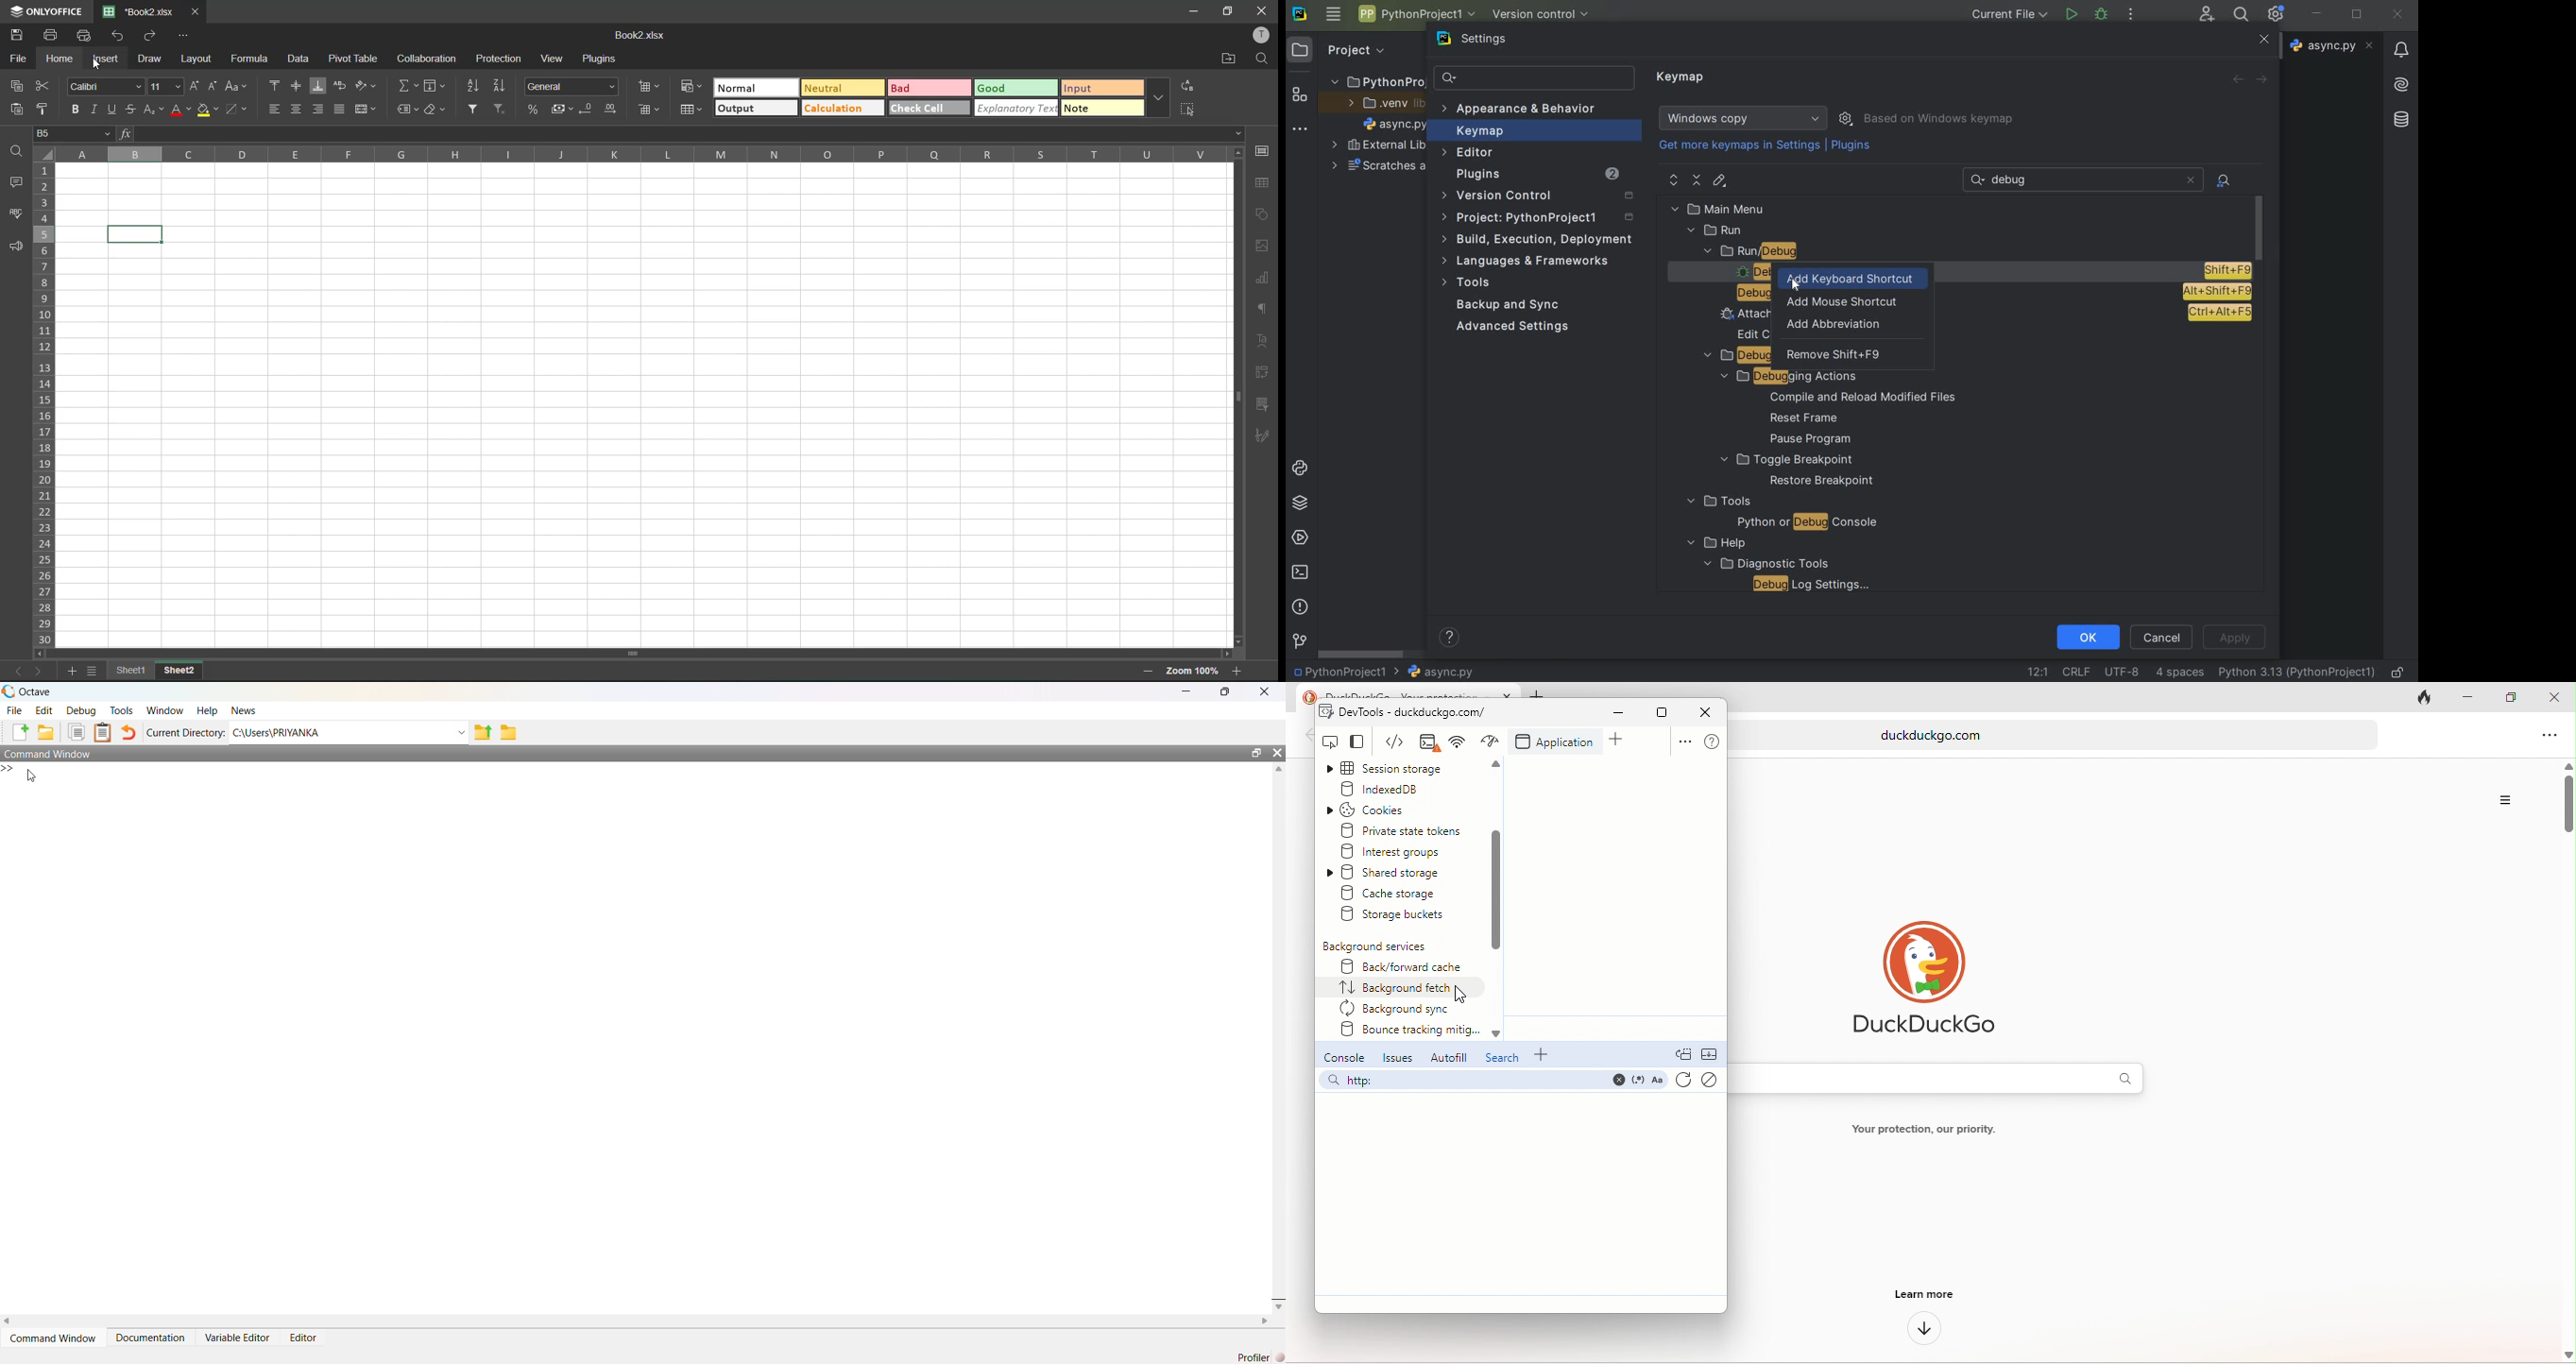 This screenshot has width=2576, height=1372. I want to click on profile, so click(1263, 34).